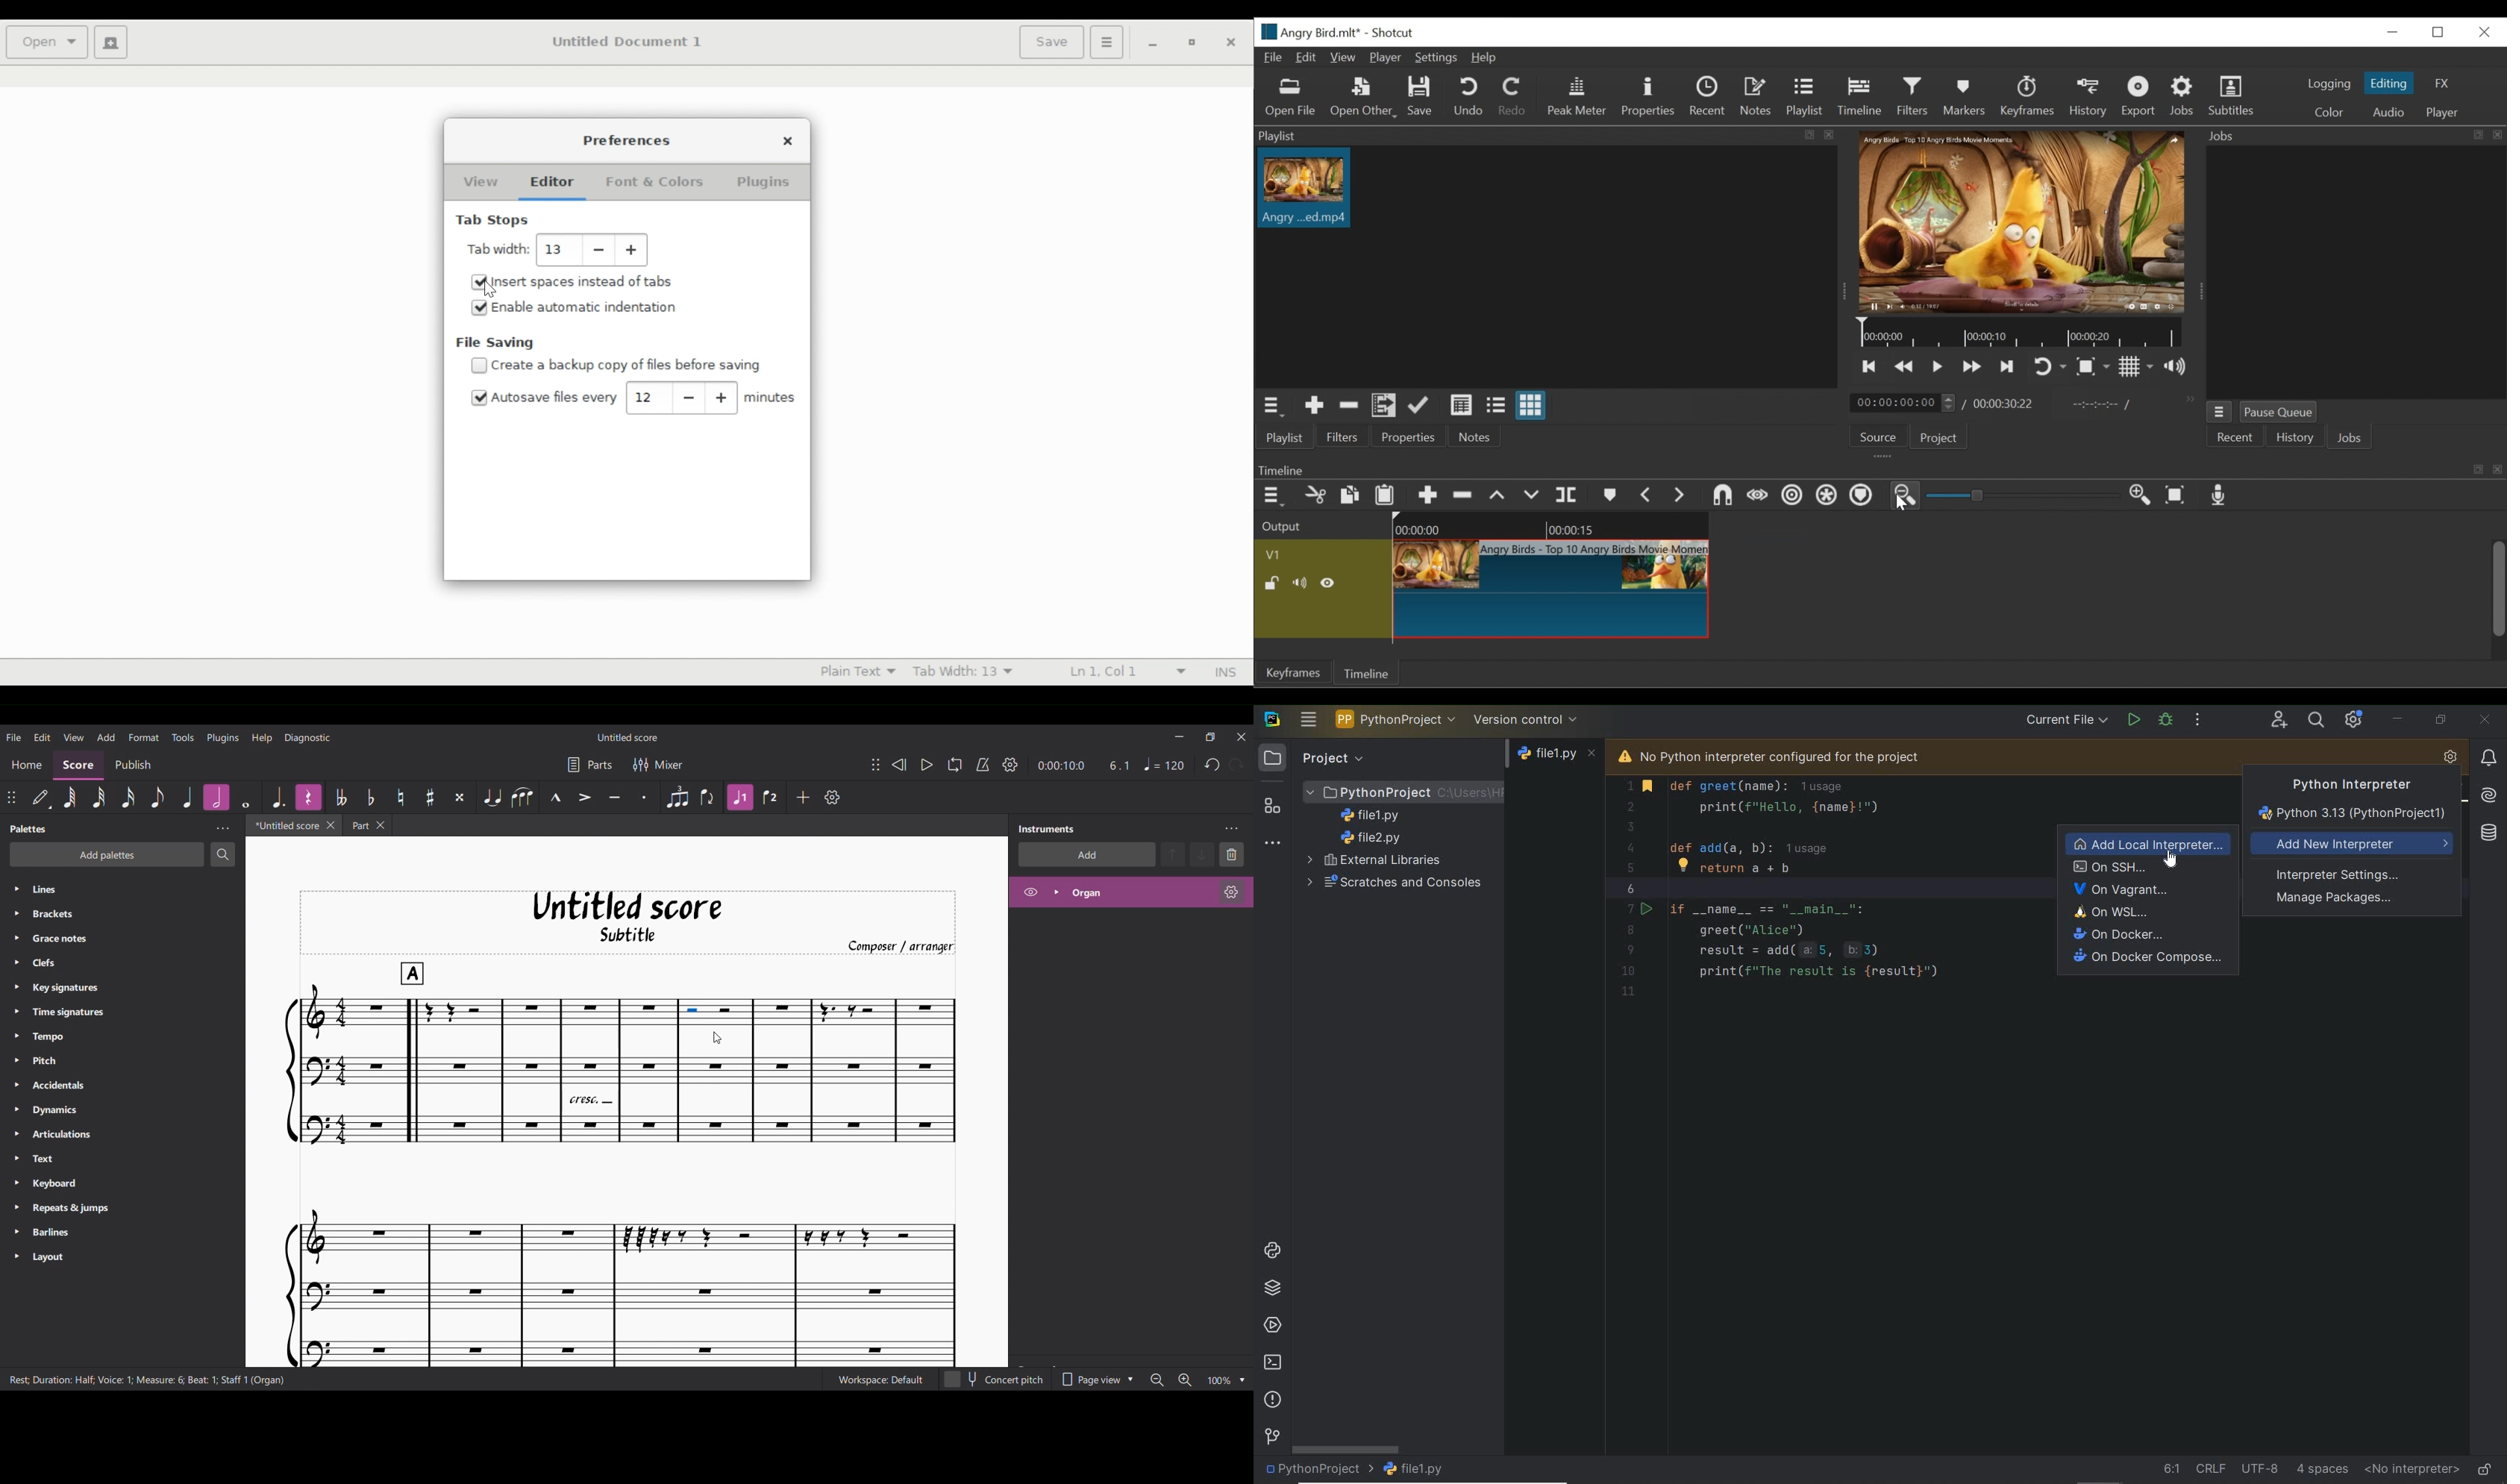 The width and height of the screenshot is (2520, 1484). Describe the element at coordinates (2149, 868) in the screenshot. I see `On SSH` at that location.